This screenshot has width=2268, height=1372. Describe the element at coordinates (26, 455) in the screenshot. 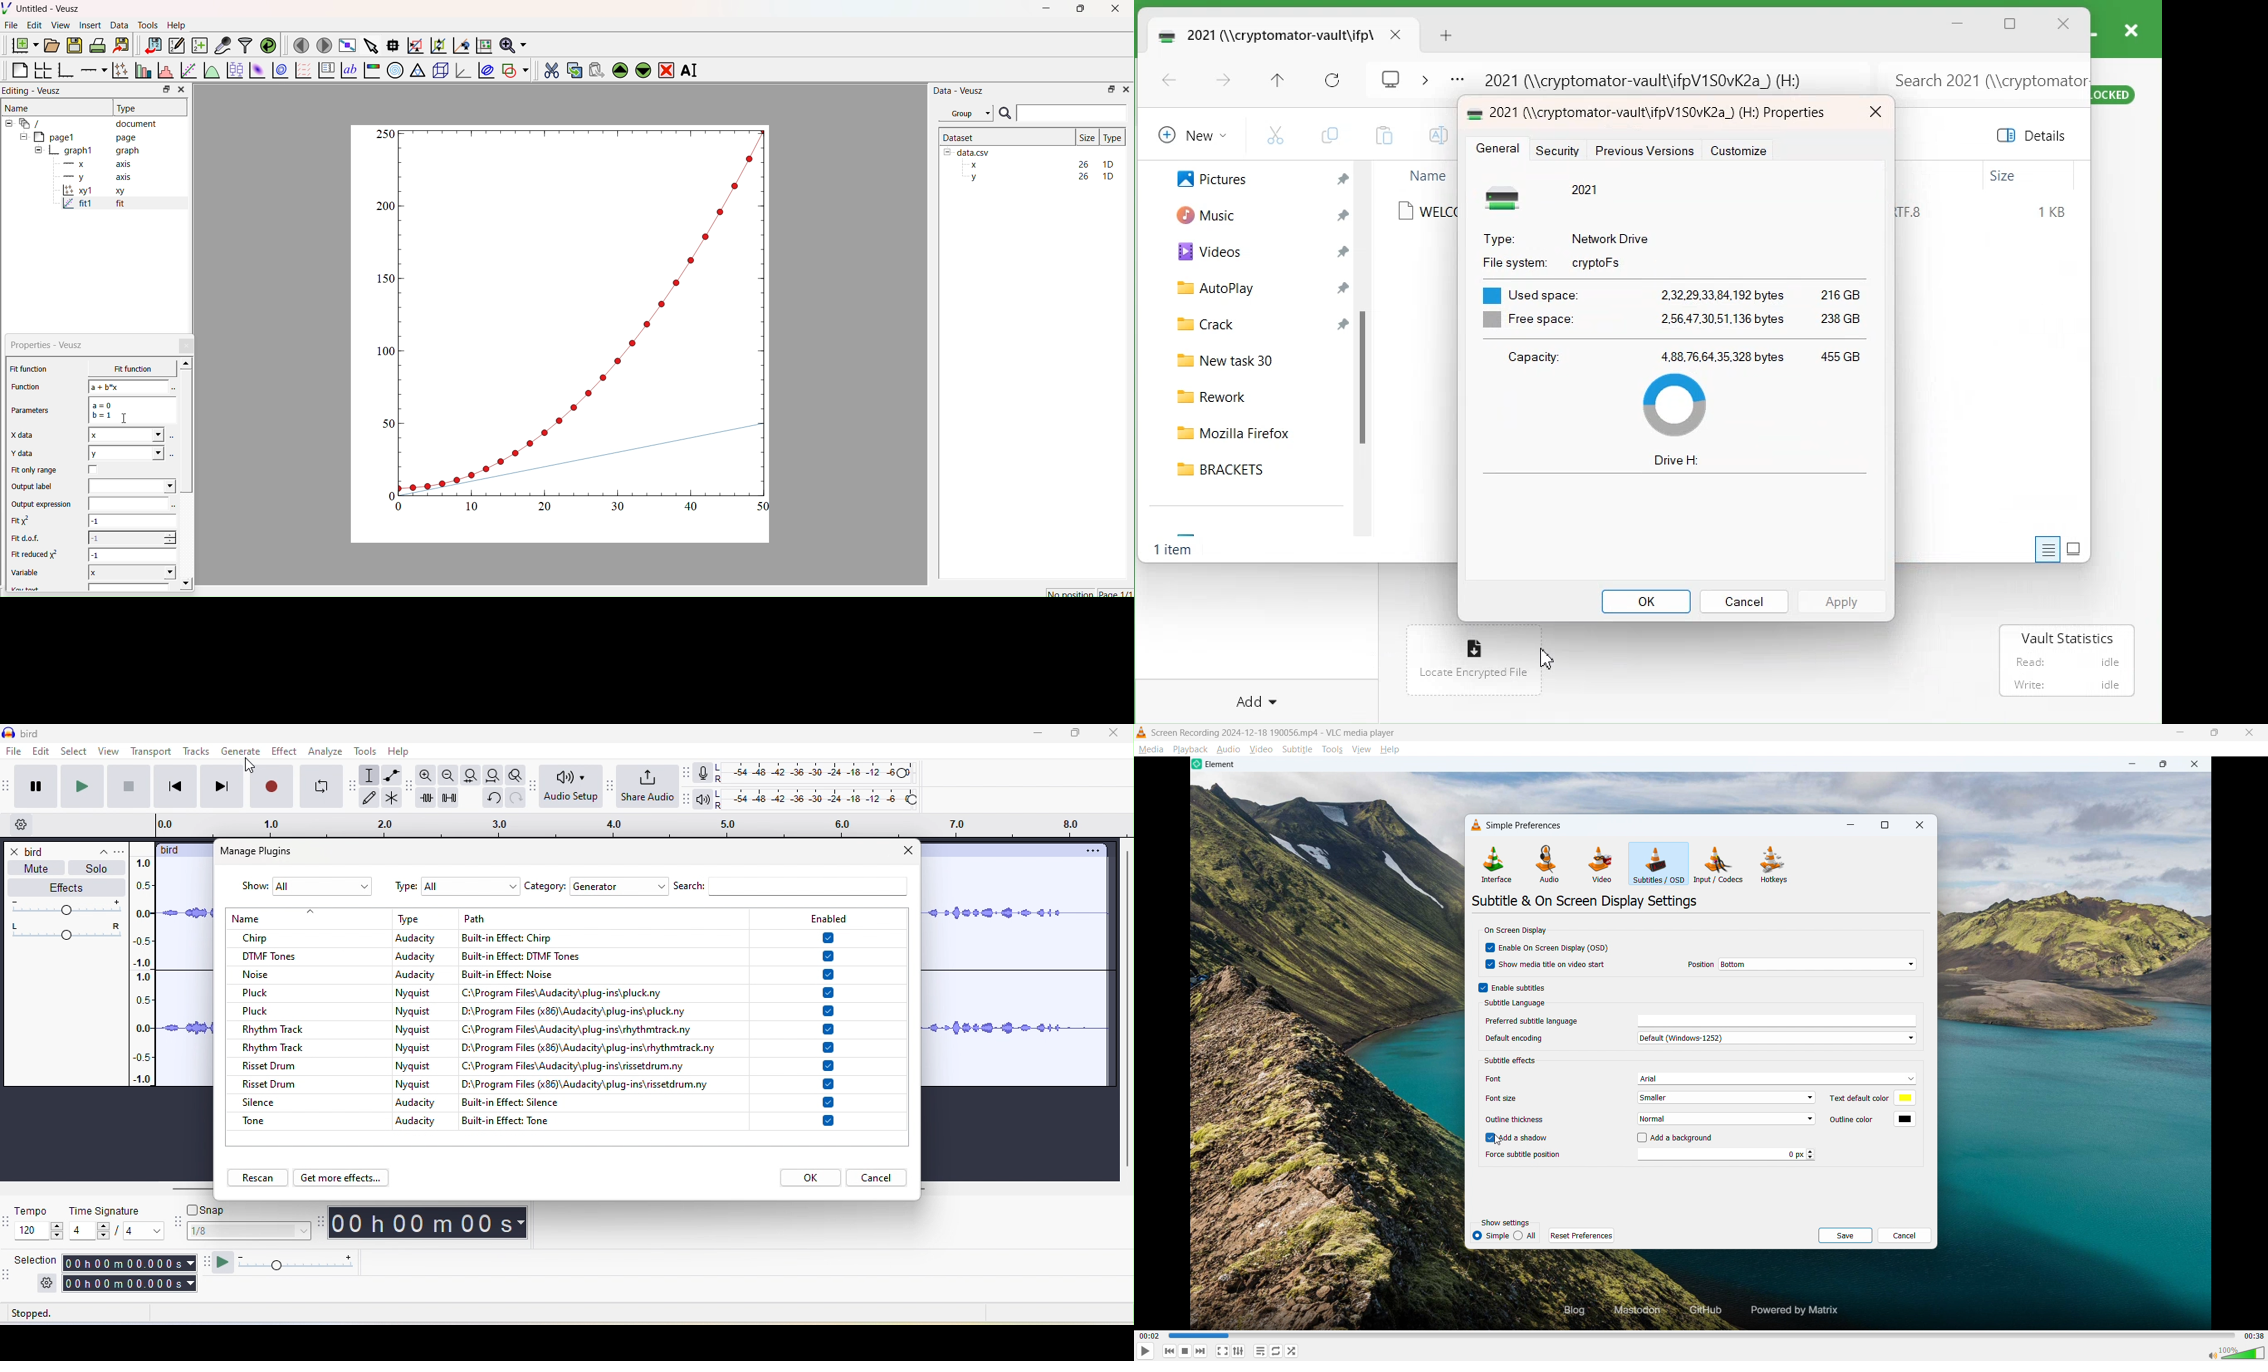

I see `Y data` at that location.